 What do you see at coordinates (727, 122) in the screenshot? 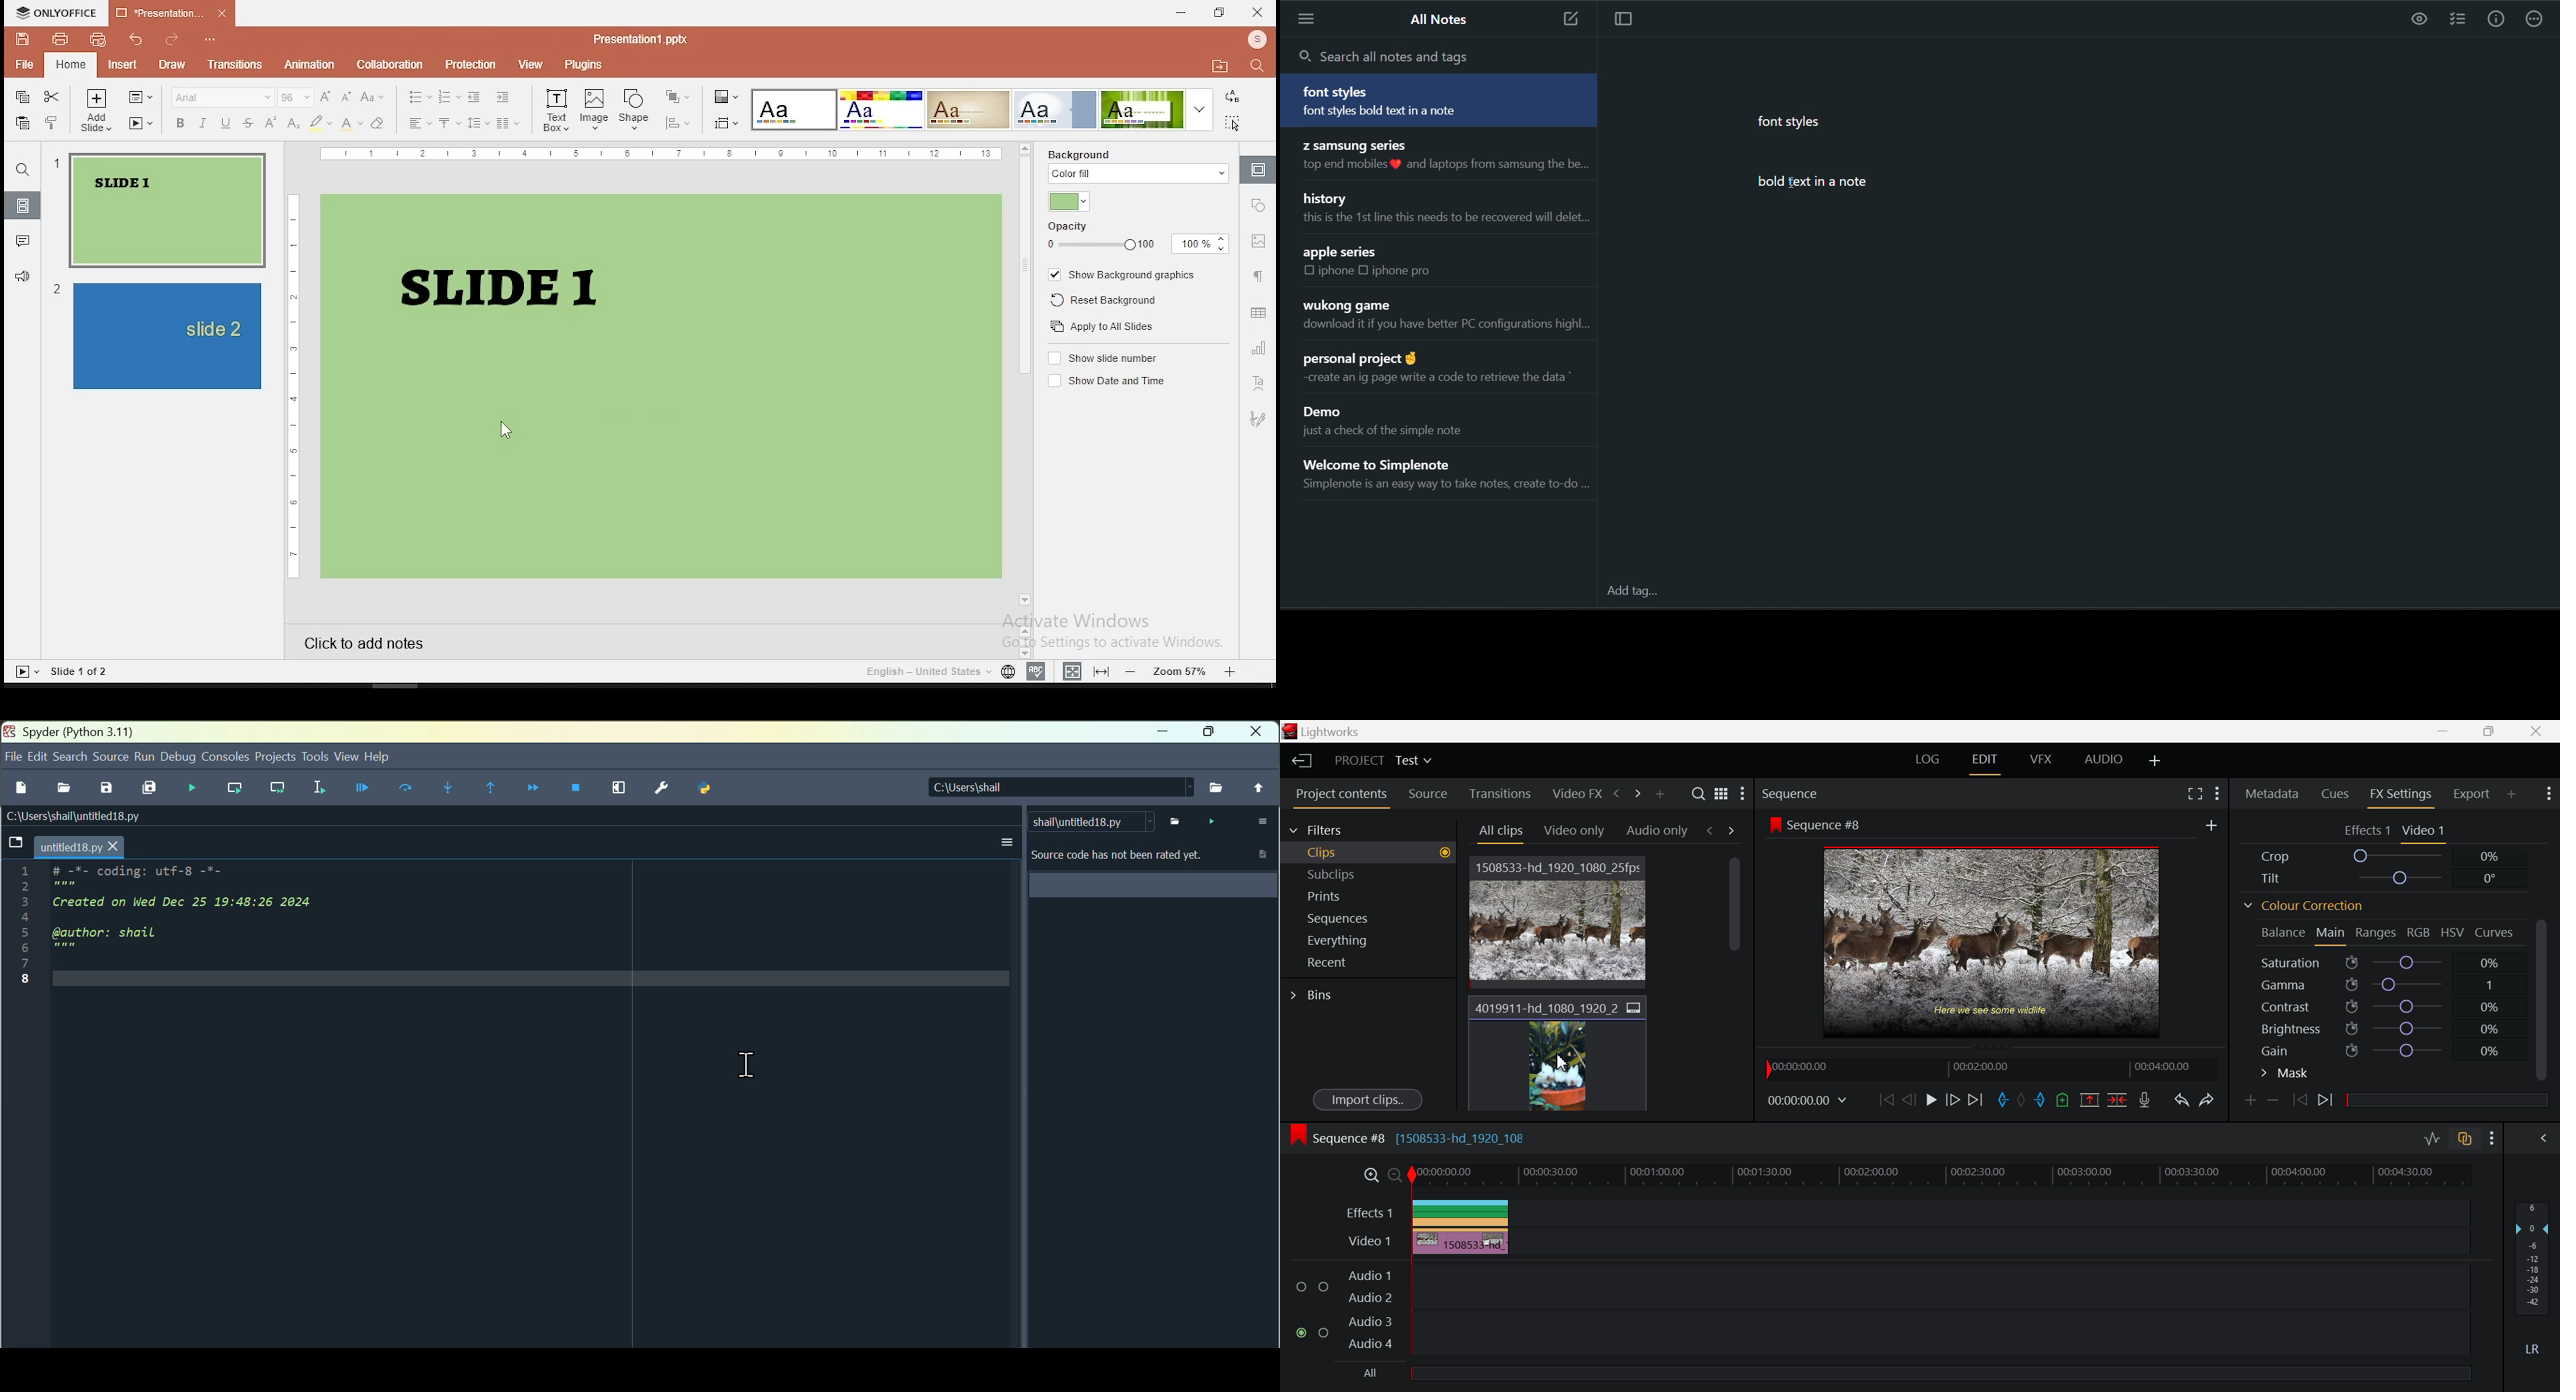
I see `select slide size` at bounding box center [727, 122].